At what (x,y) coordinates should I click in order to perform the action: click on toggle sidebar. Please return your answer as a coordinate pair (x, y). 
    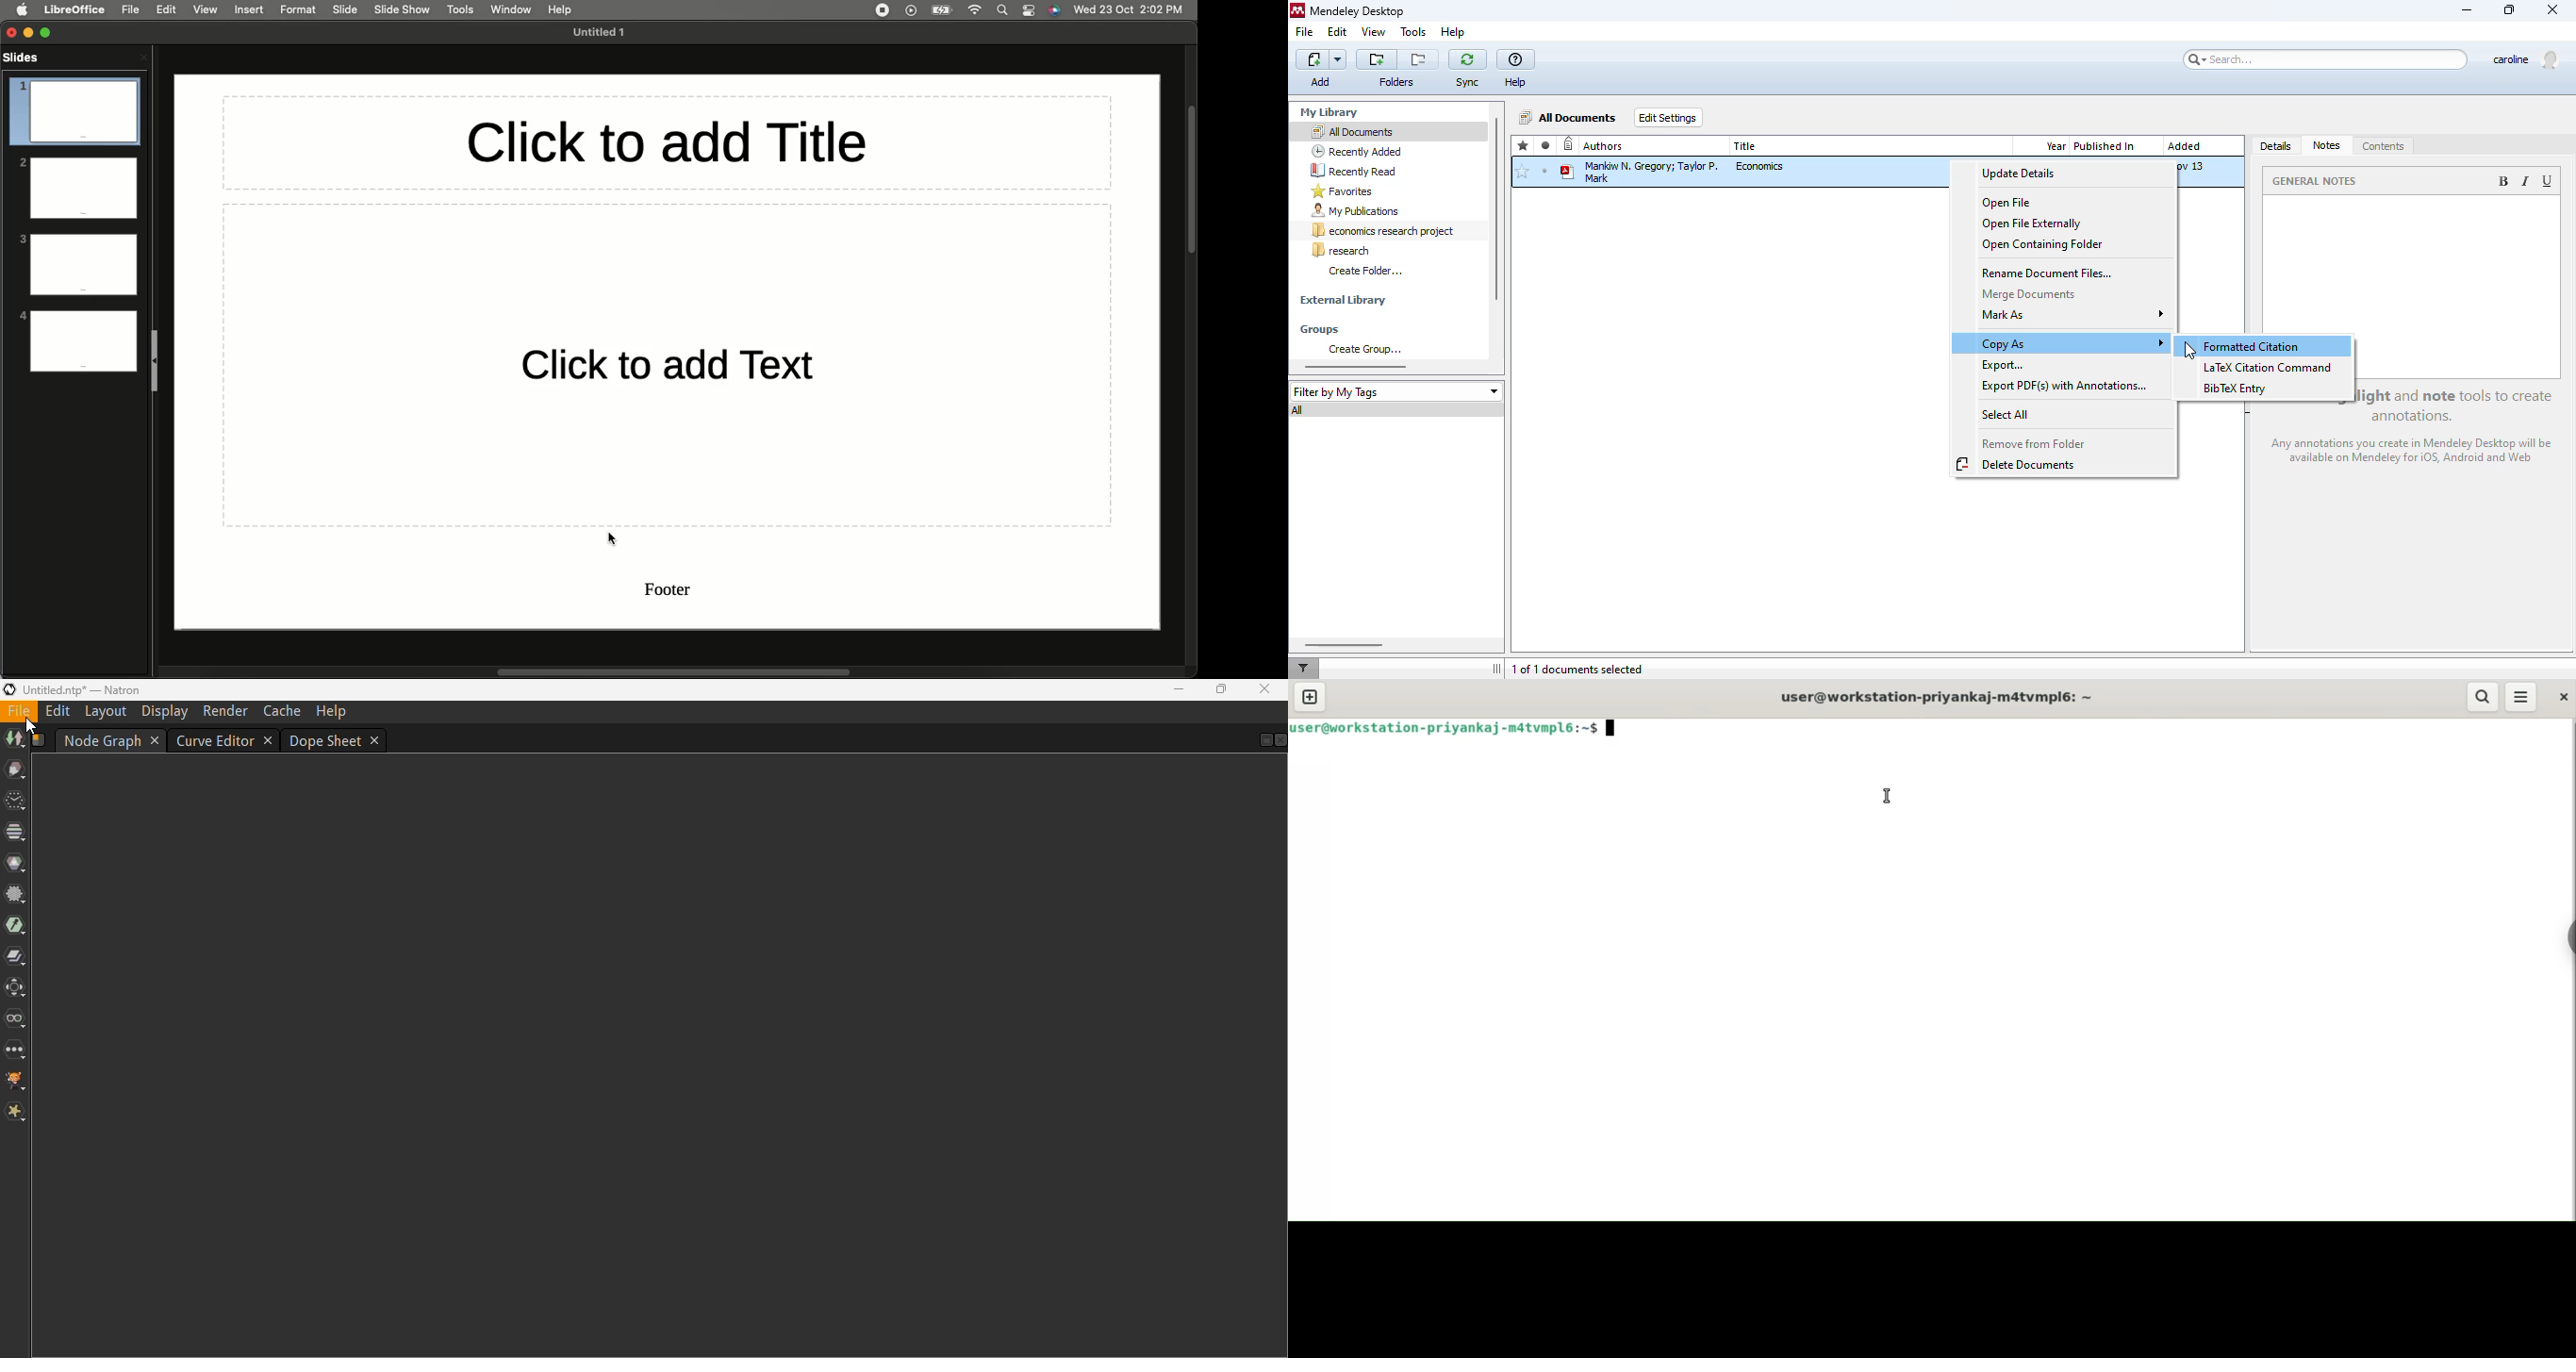
    Looking at the image, I should click on (1498, 669).